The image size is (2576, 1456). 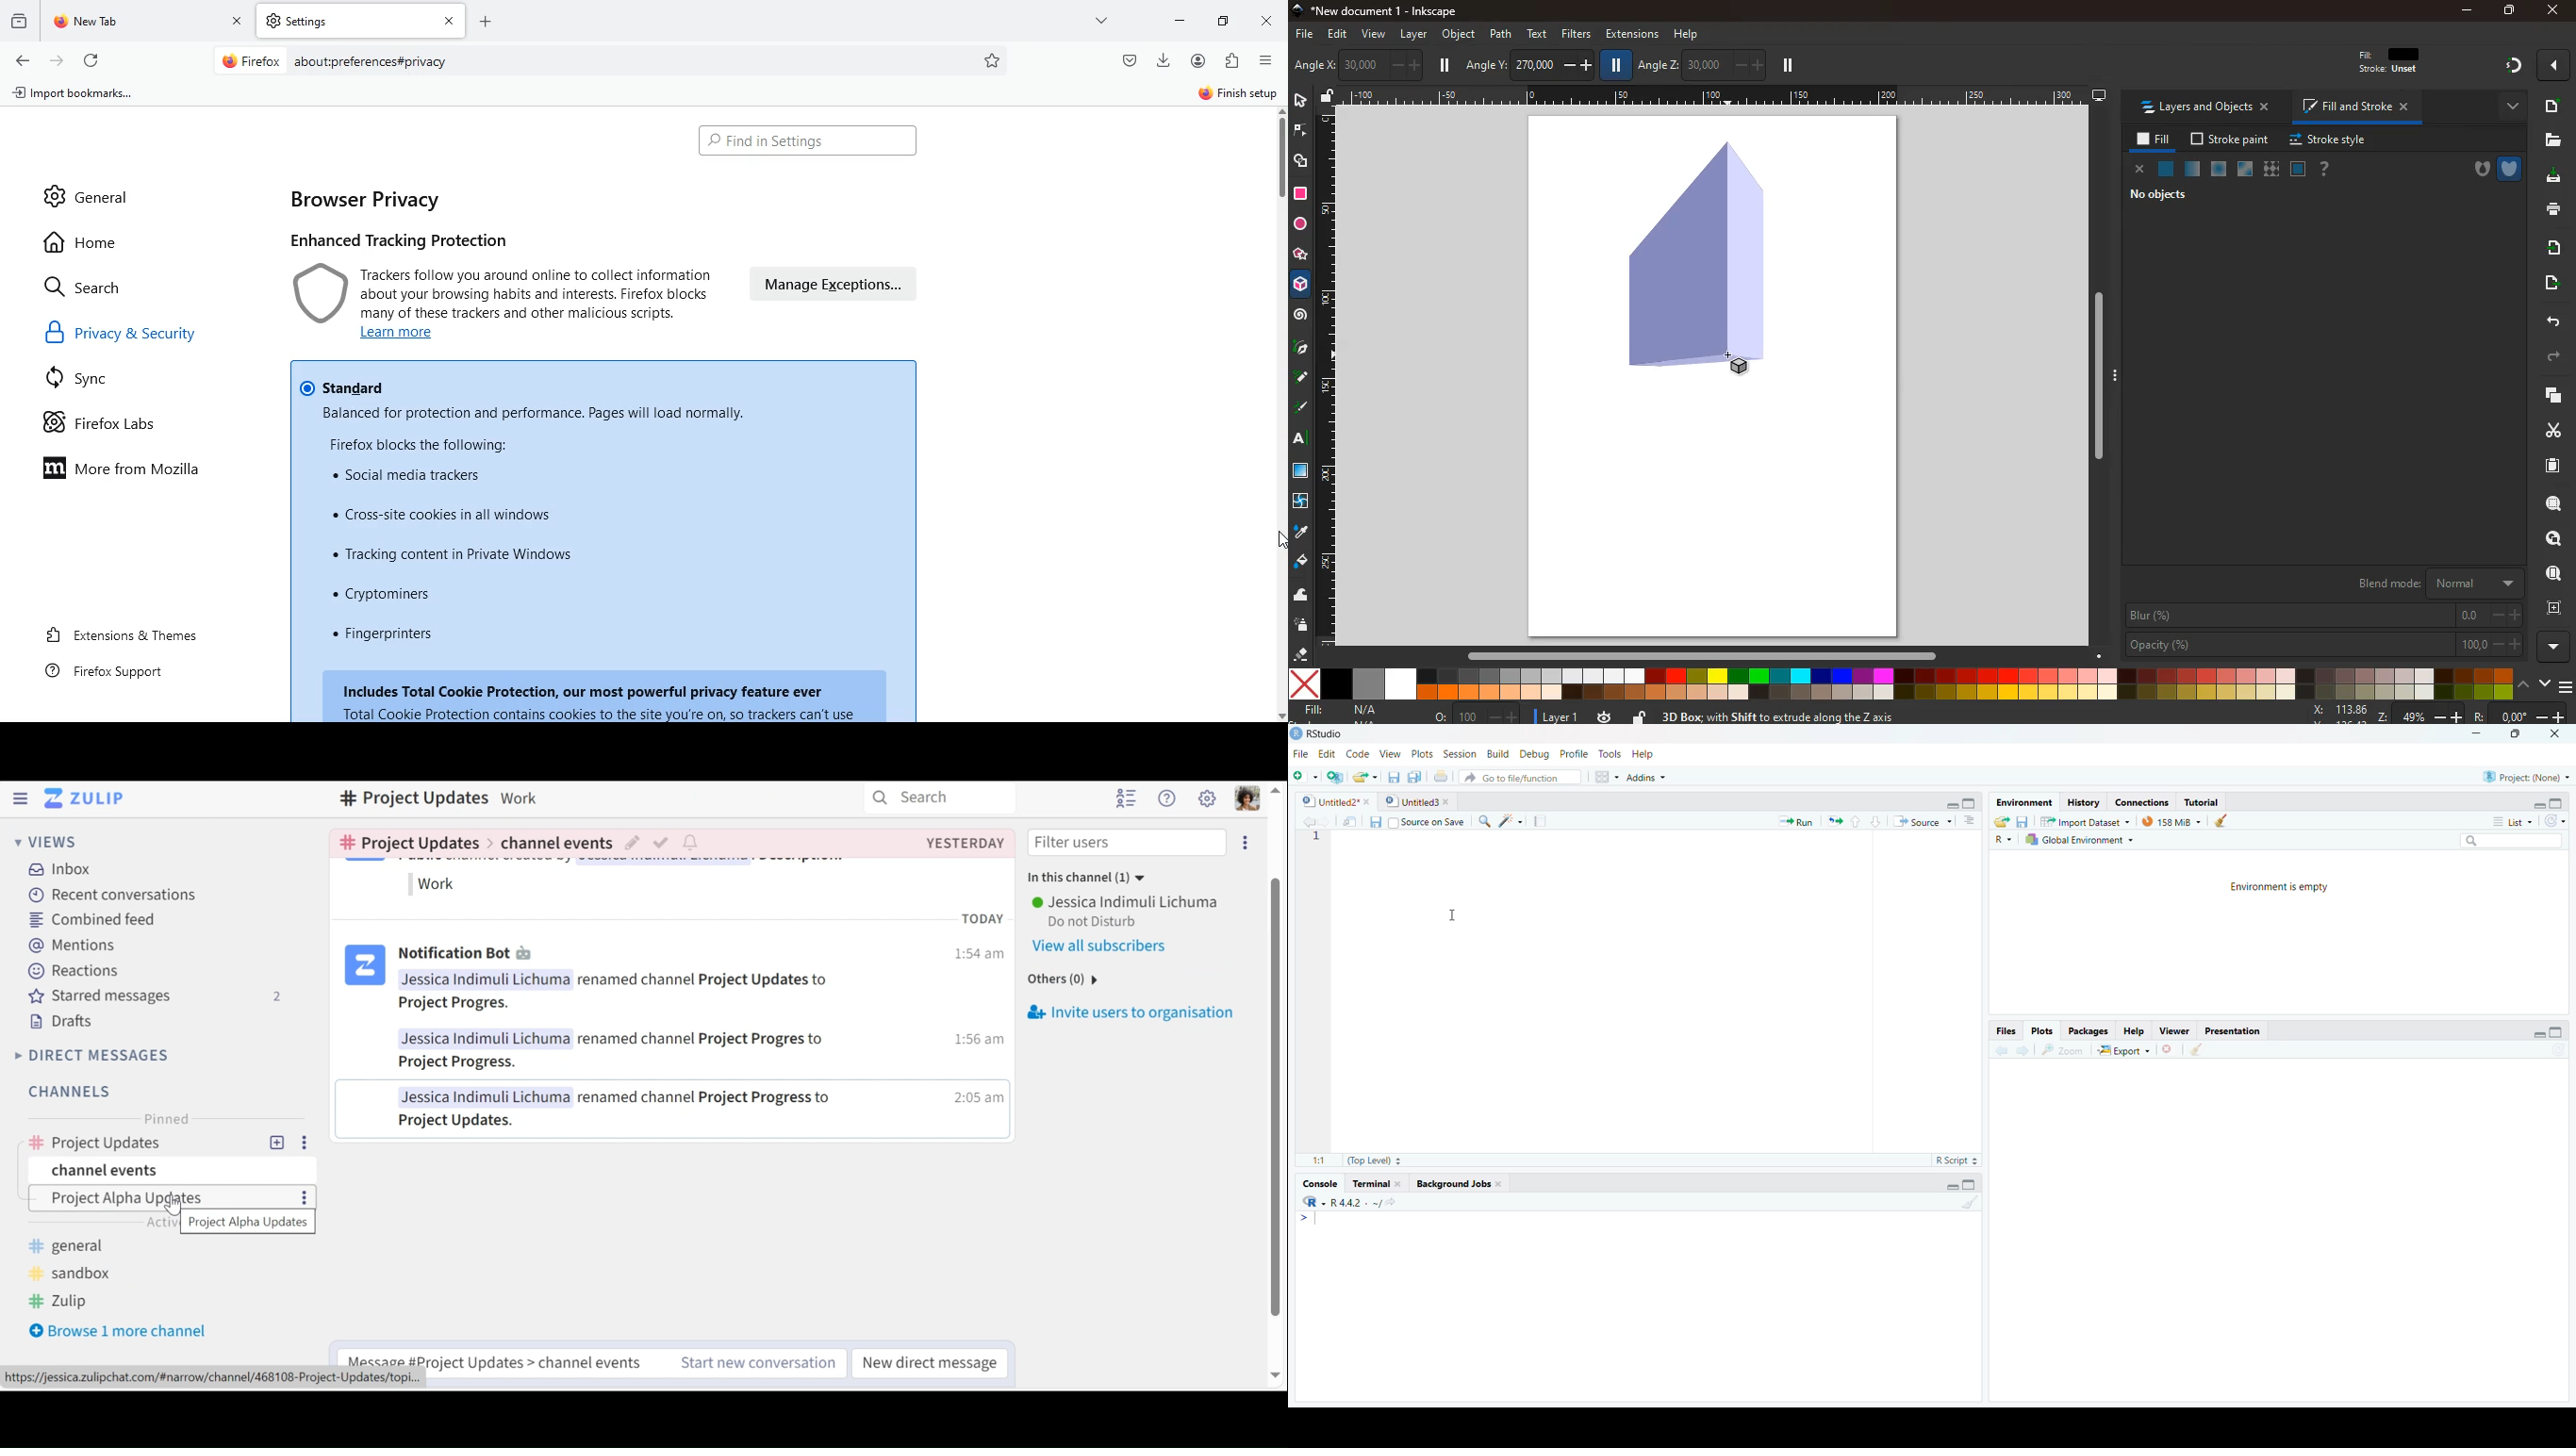 What do you see at coordinates (1472, 1185) in the screenshot?
I see `Background Jobs` at bounding box center [1472, 1185].